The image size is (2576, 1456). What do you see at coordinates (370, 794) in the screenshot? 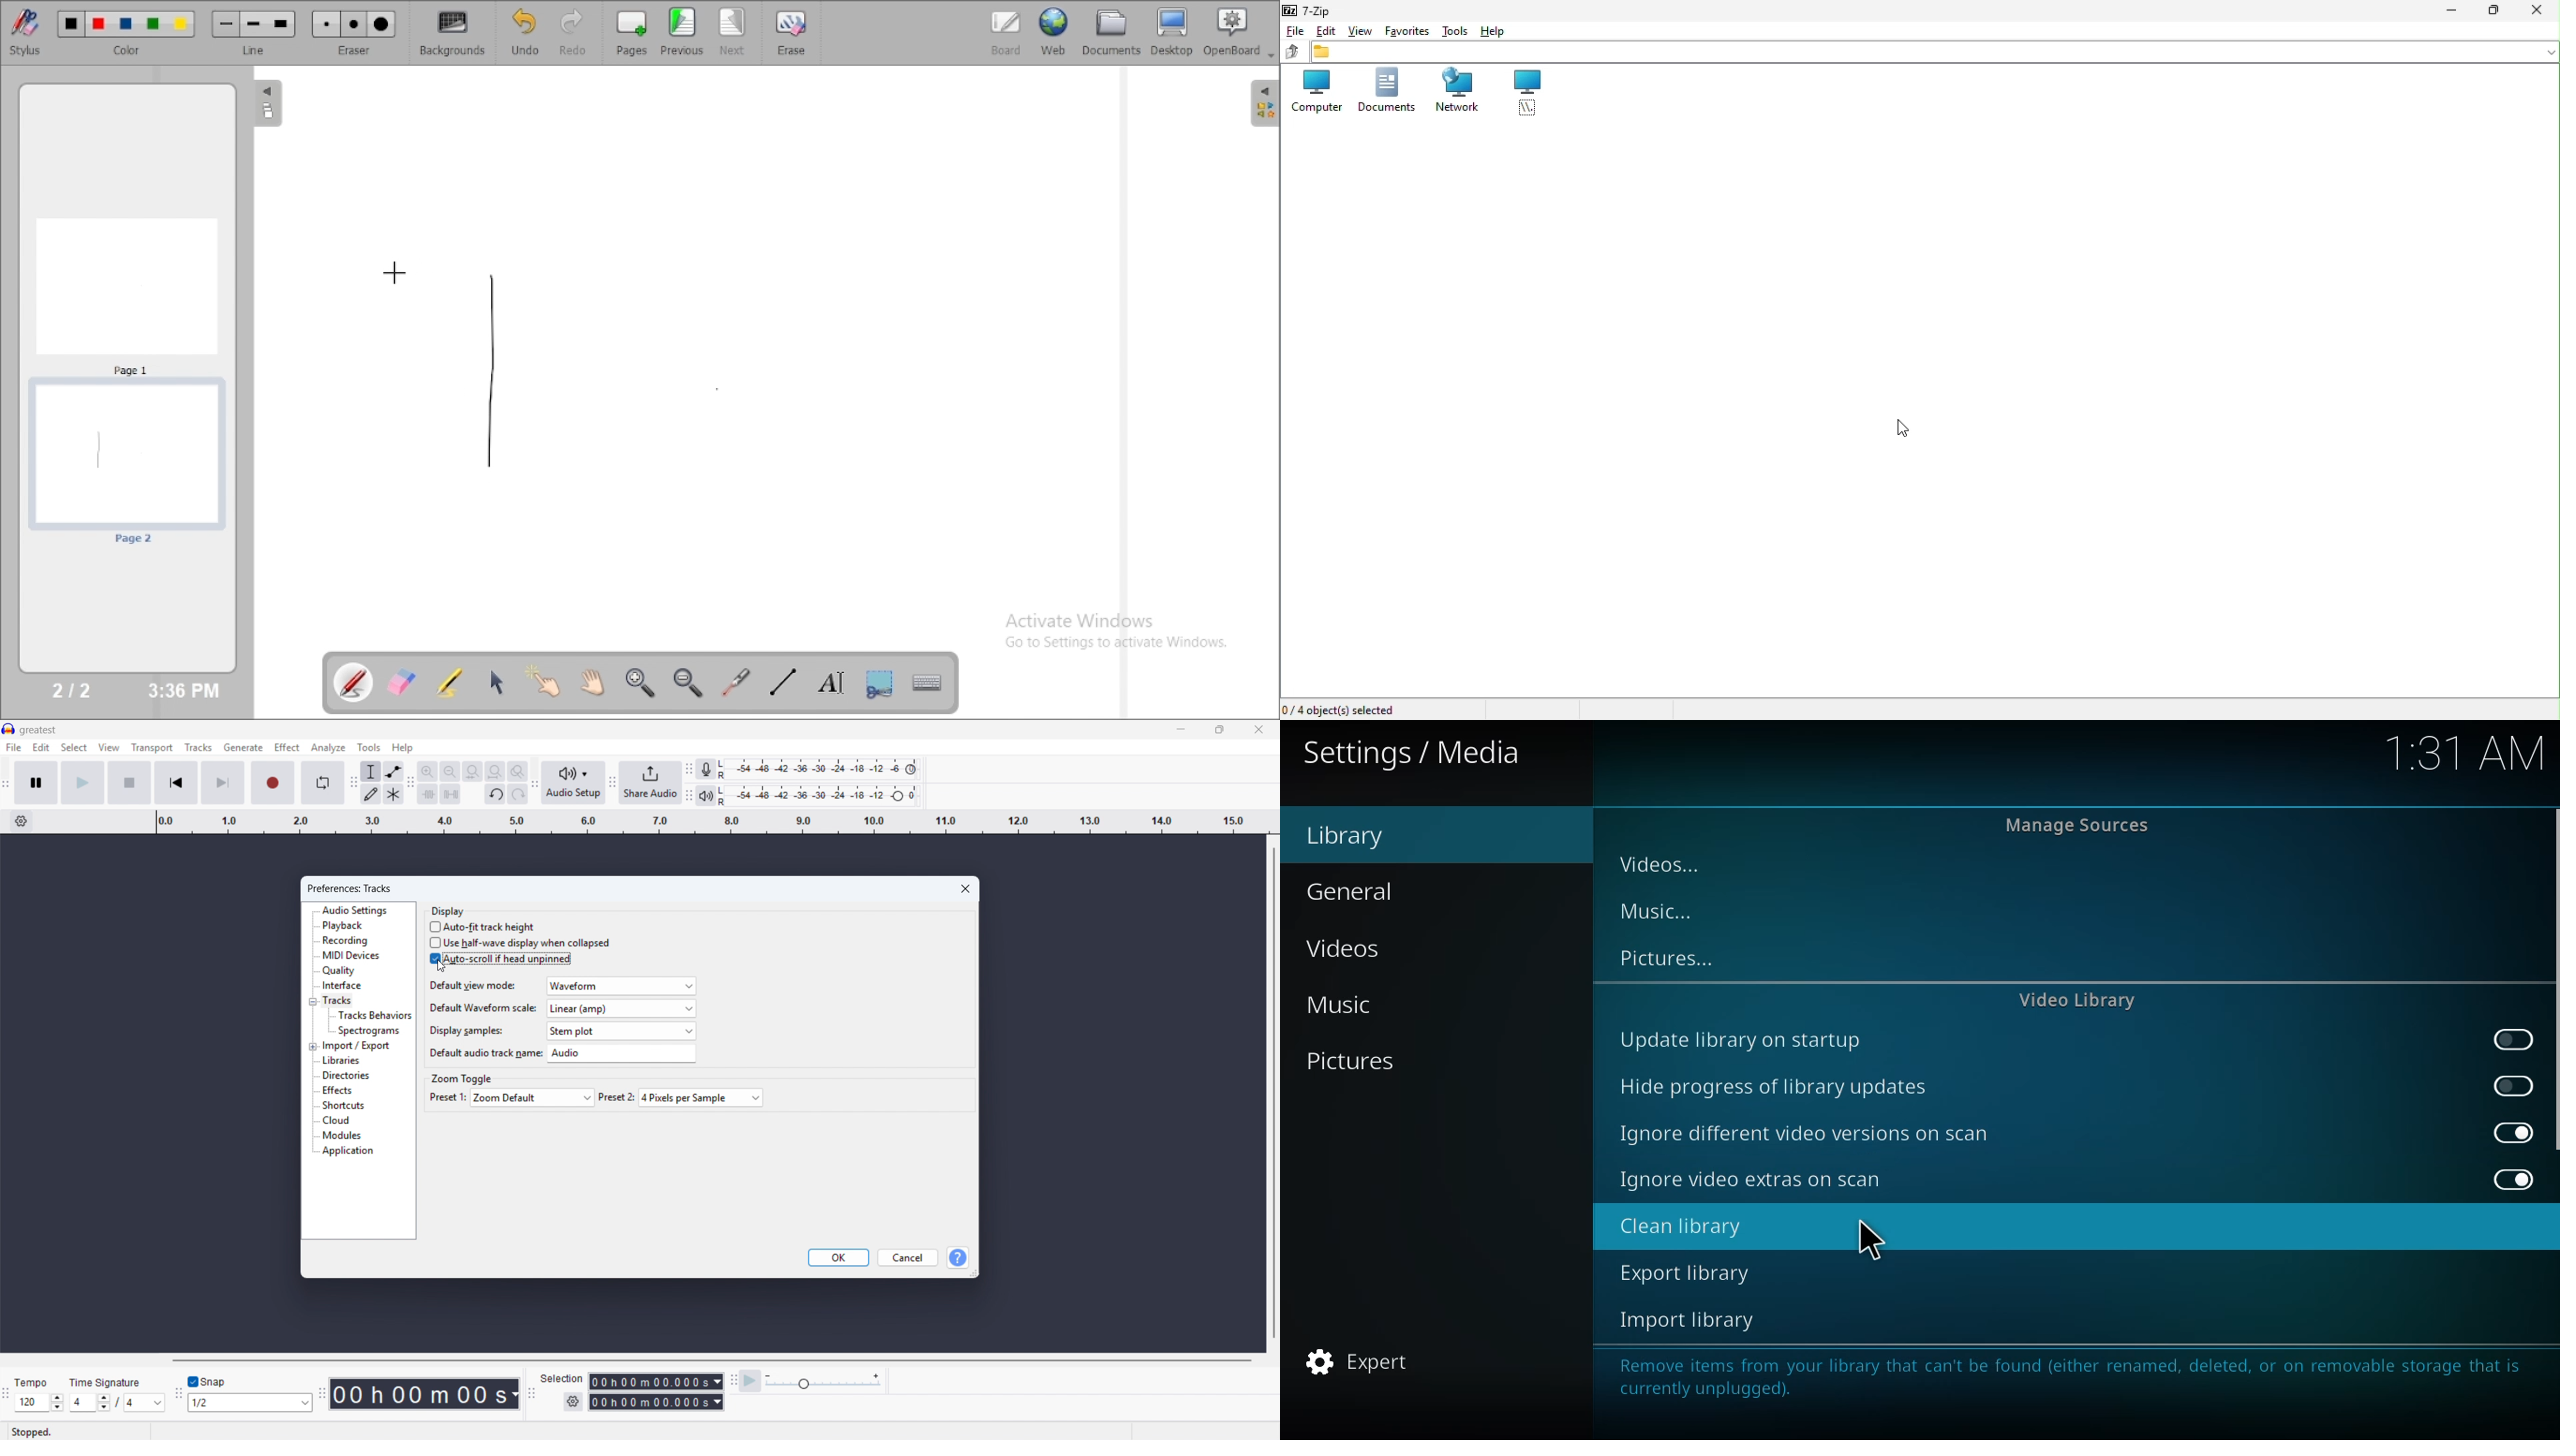
I see `Draw tool ` at bounding box center [370, 794].